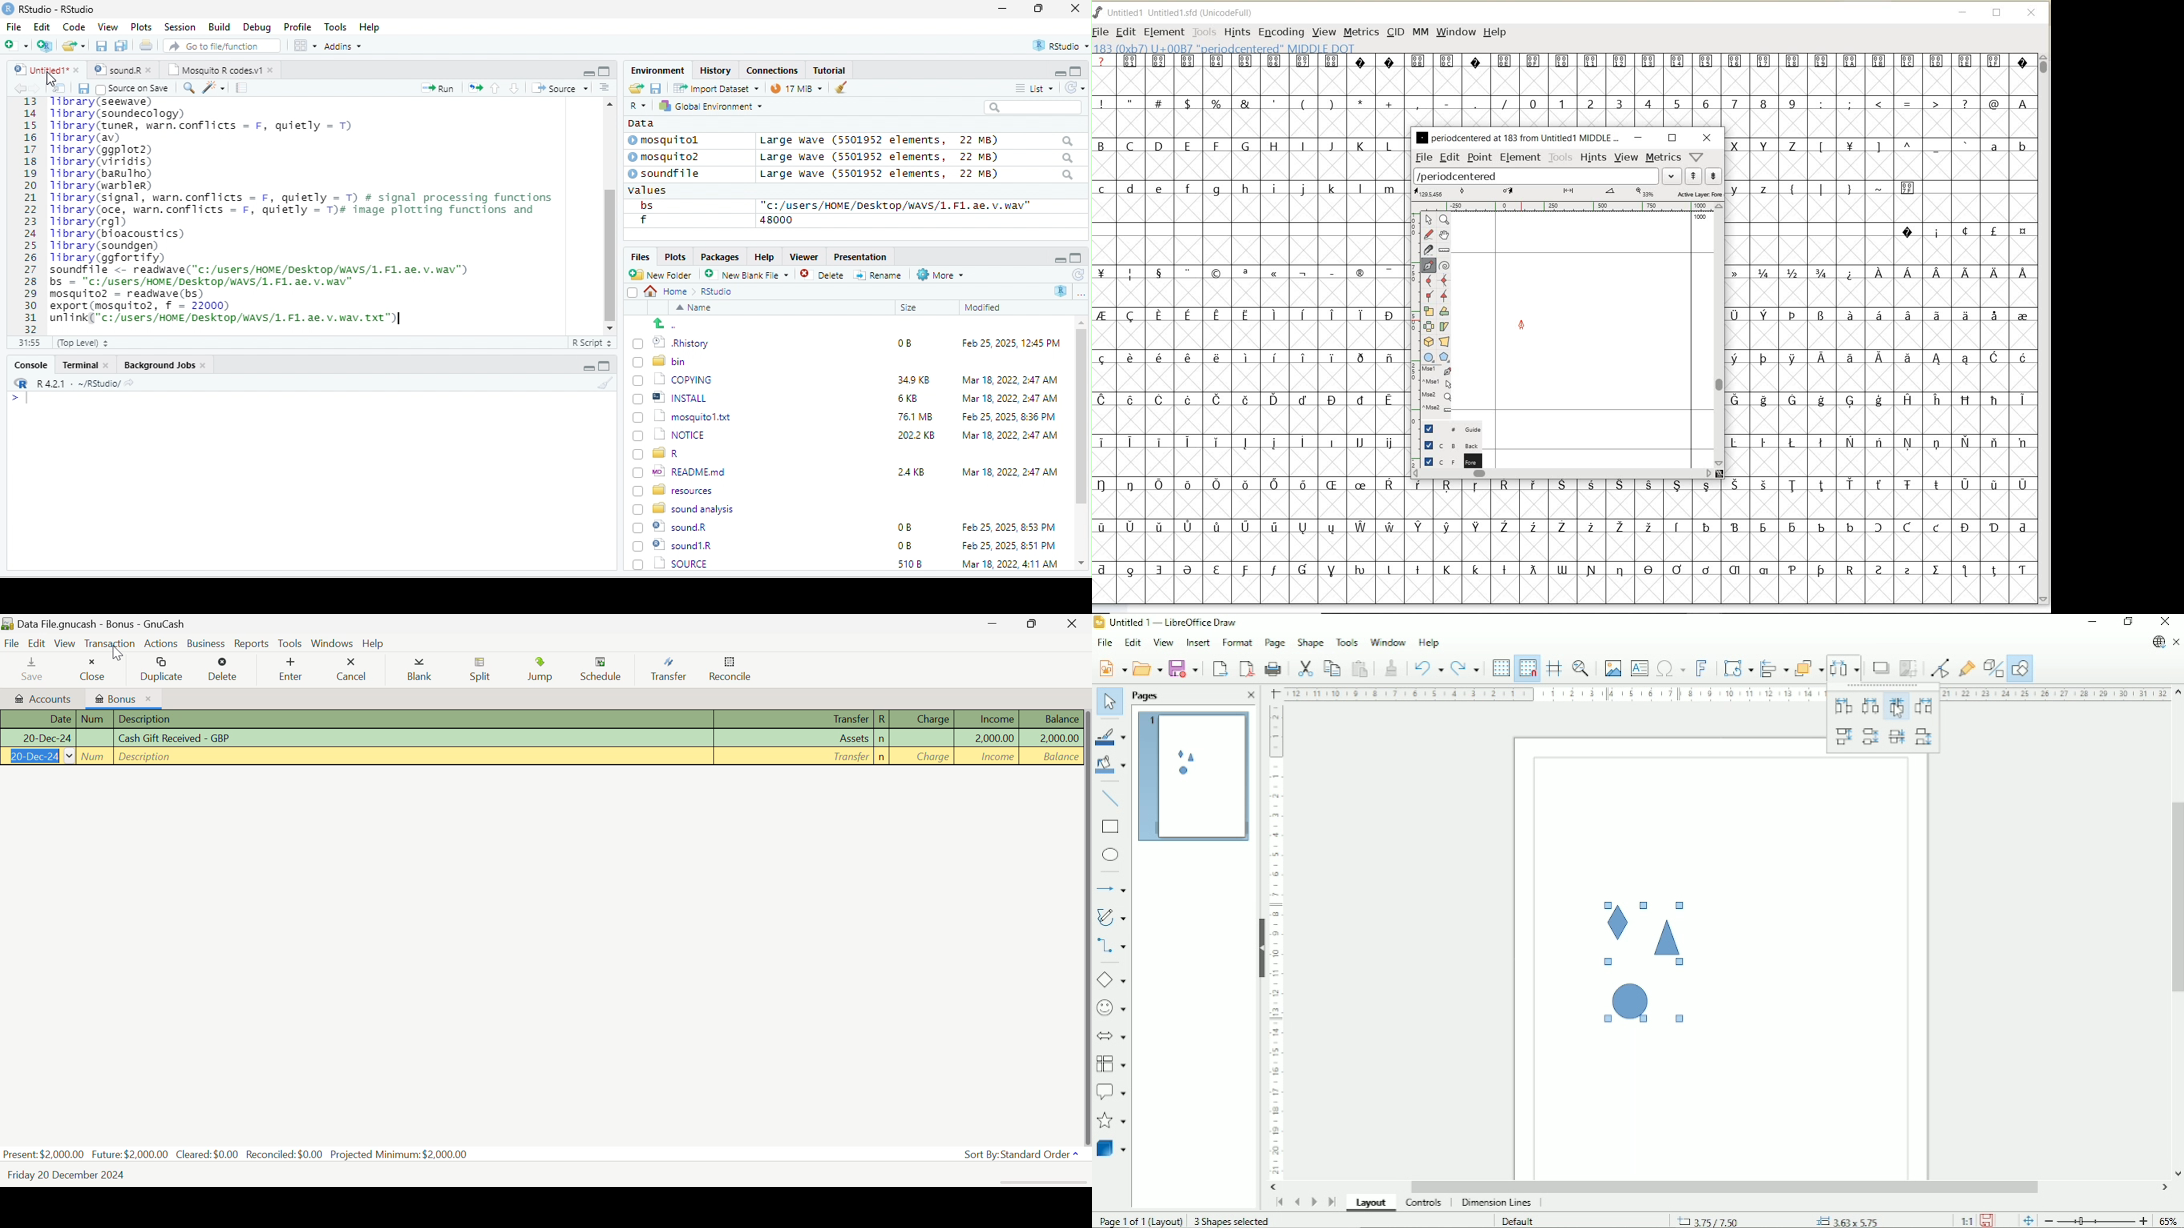 This screenshot has width=2184, height=1232. Describe the element at coordinates (1715, 176) in the screenshot. I see `show next word list` at that location.